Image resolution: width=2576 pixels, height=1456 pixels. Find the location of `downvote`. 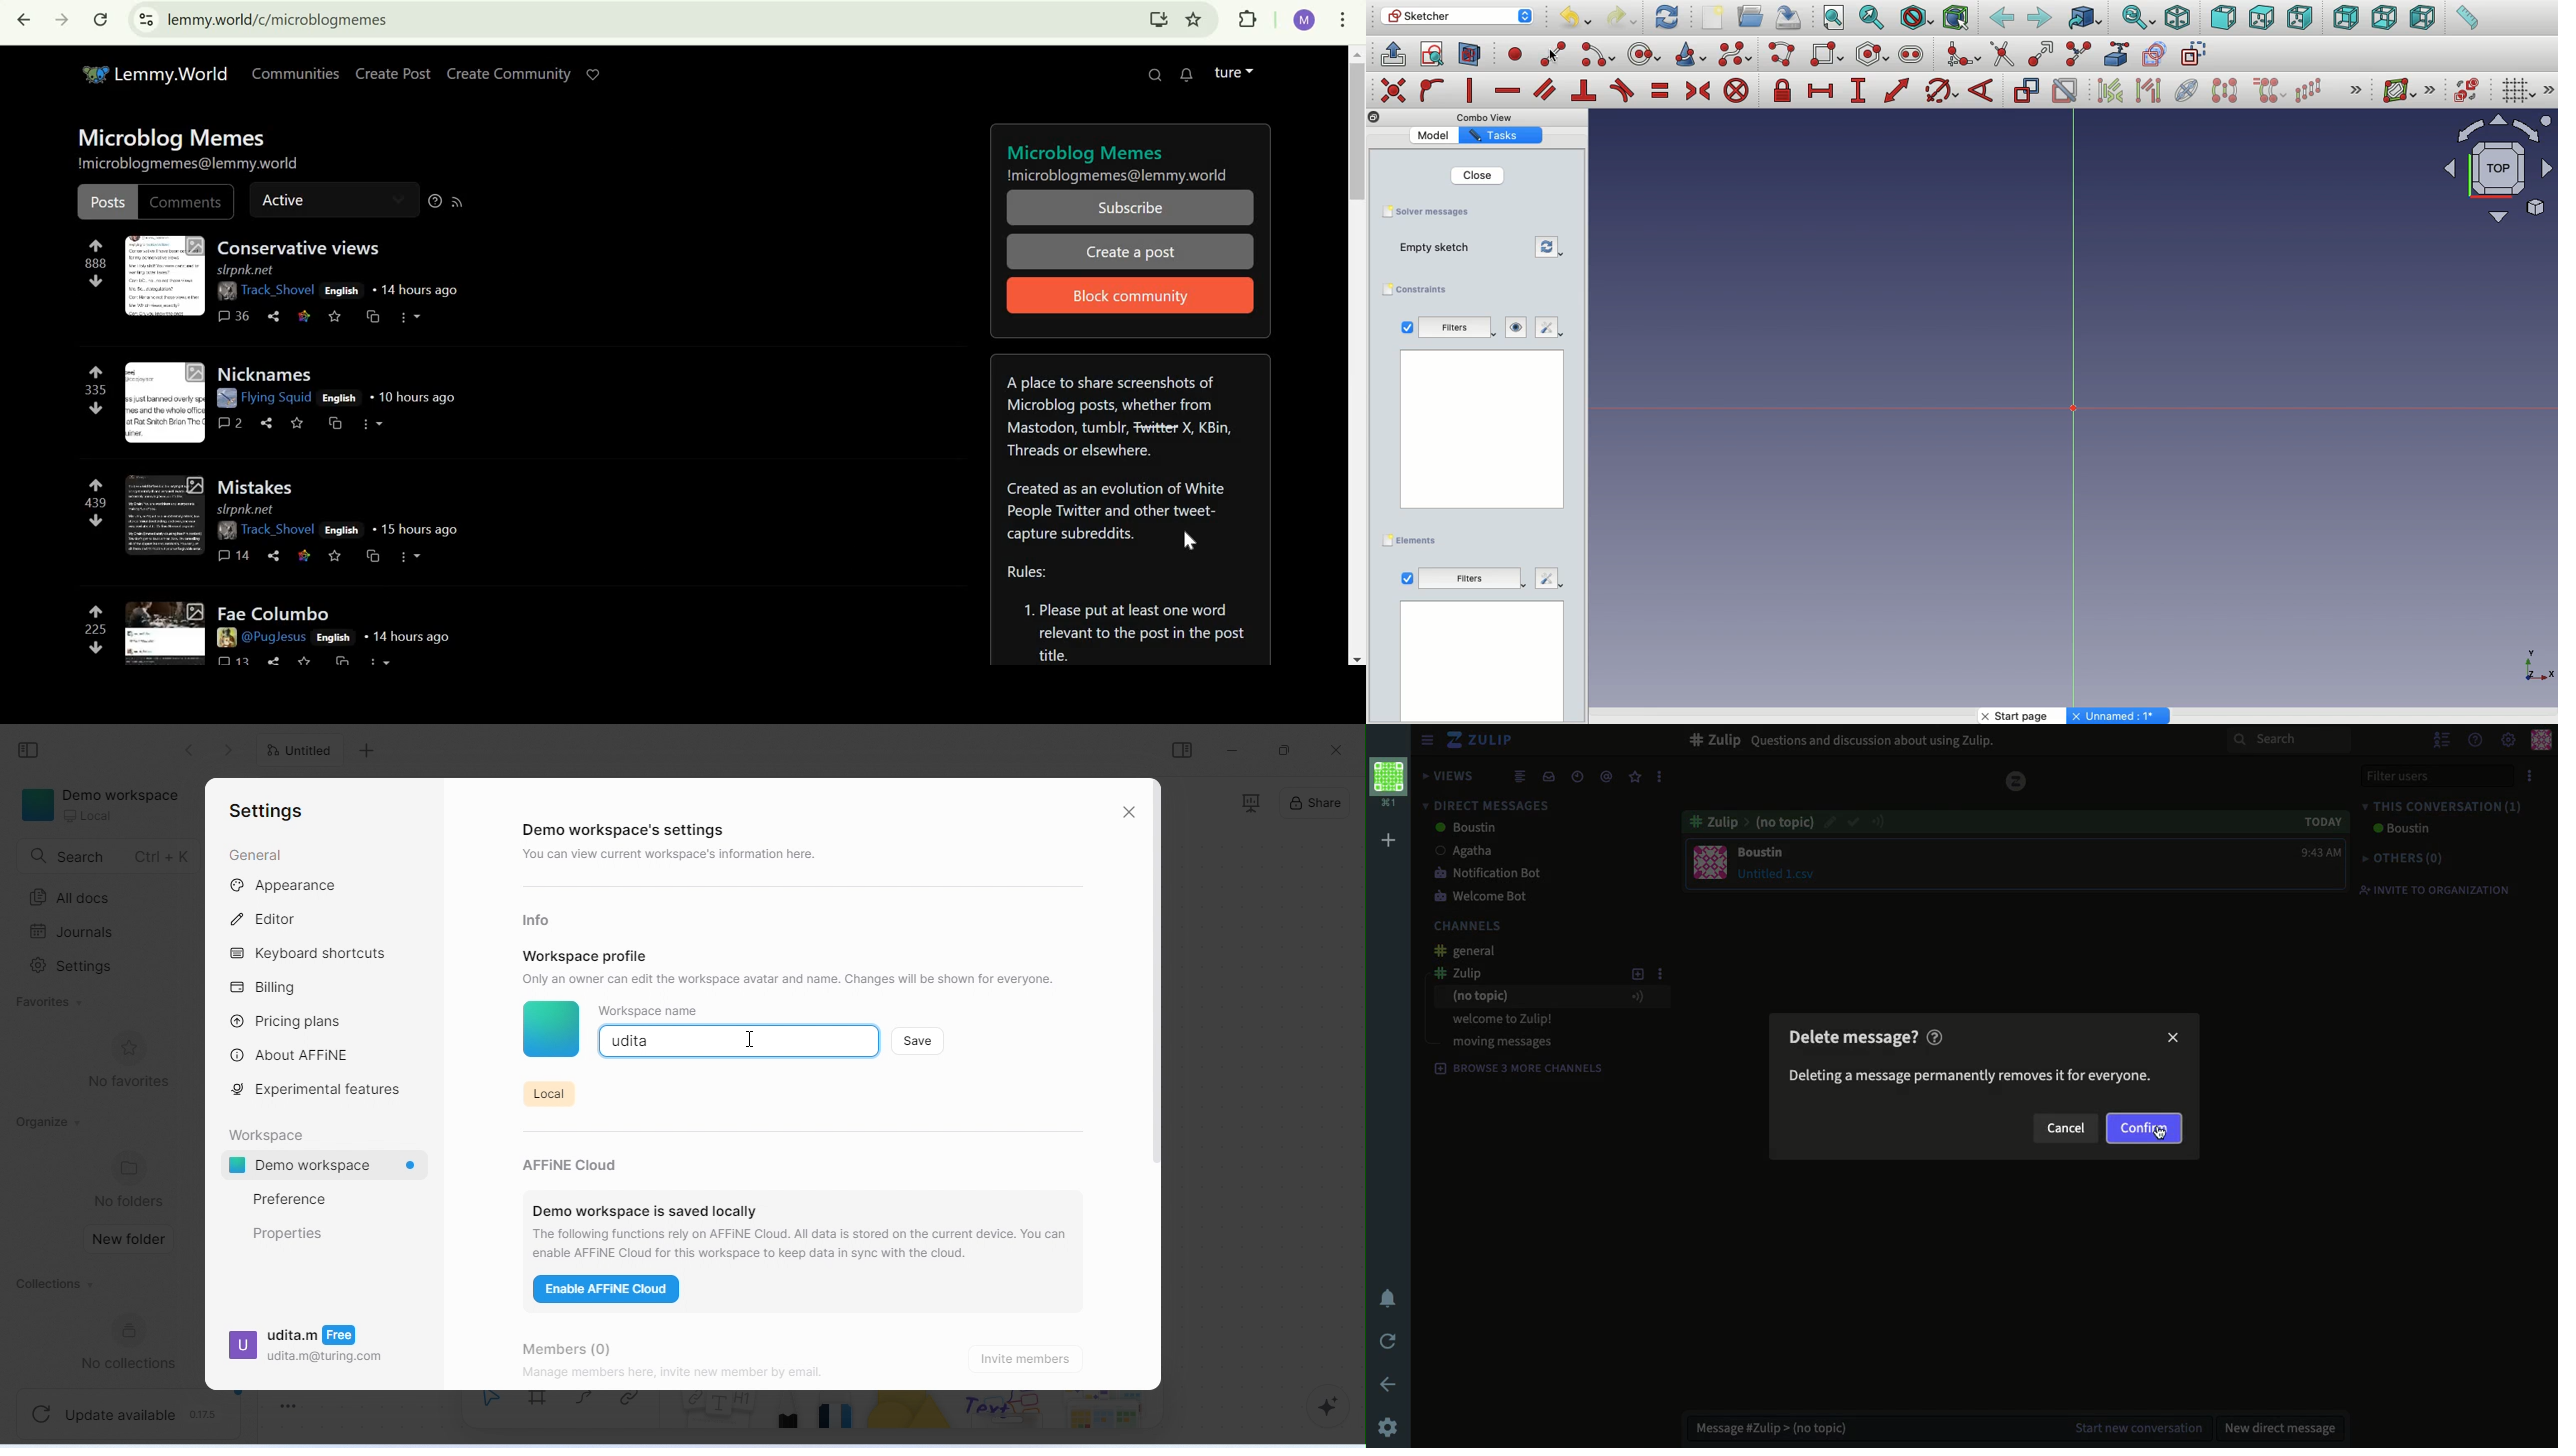

downvote is located at coordinates (97, 280).